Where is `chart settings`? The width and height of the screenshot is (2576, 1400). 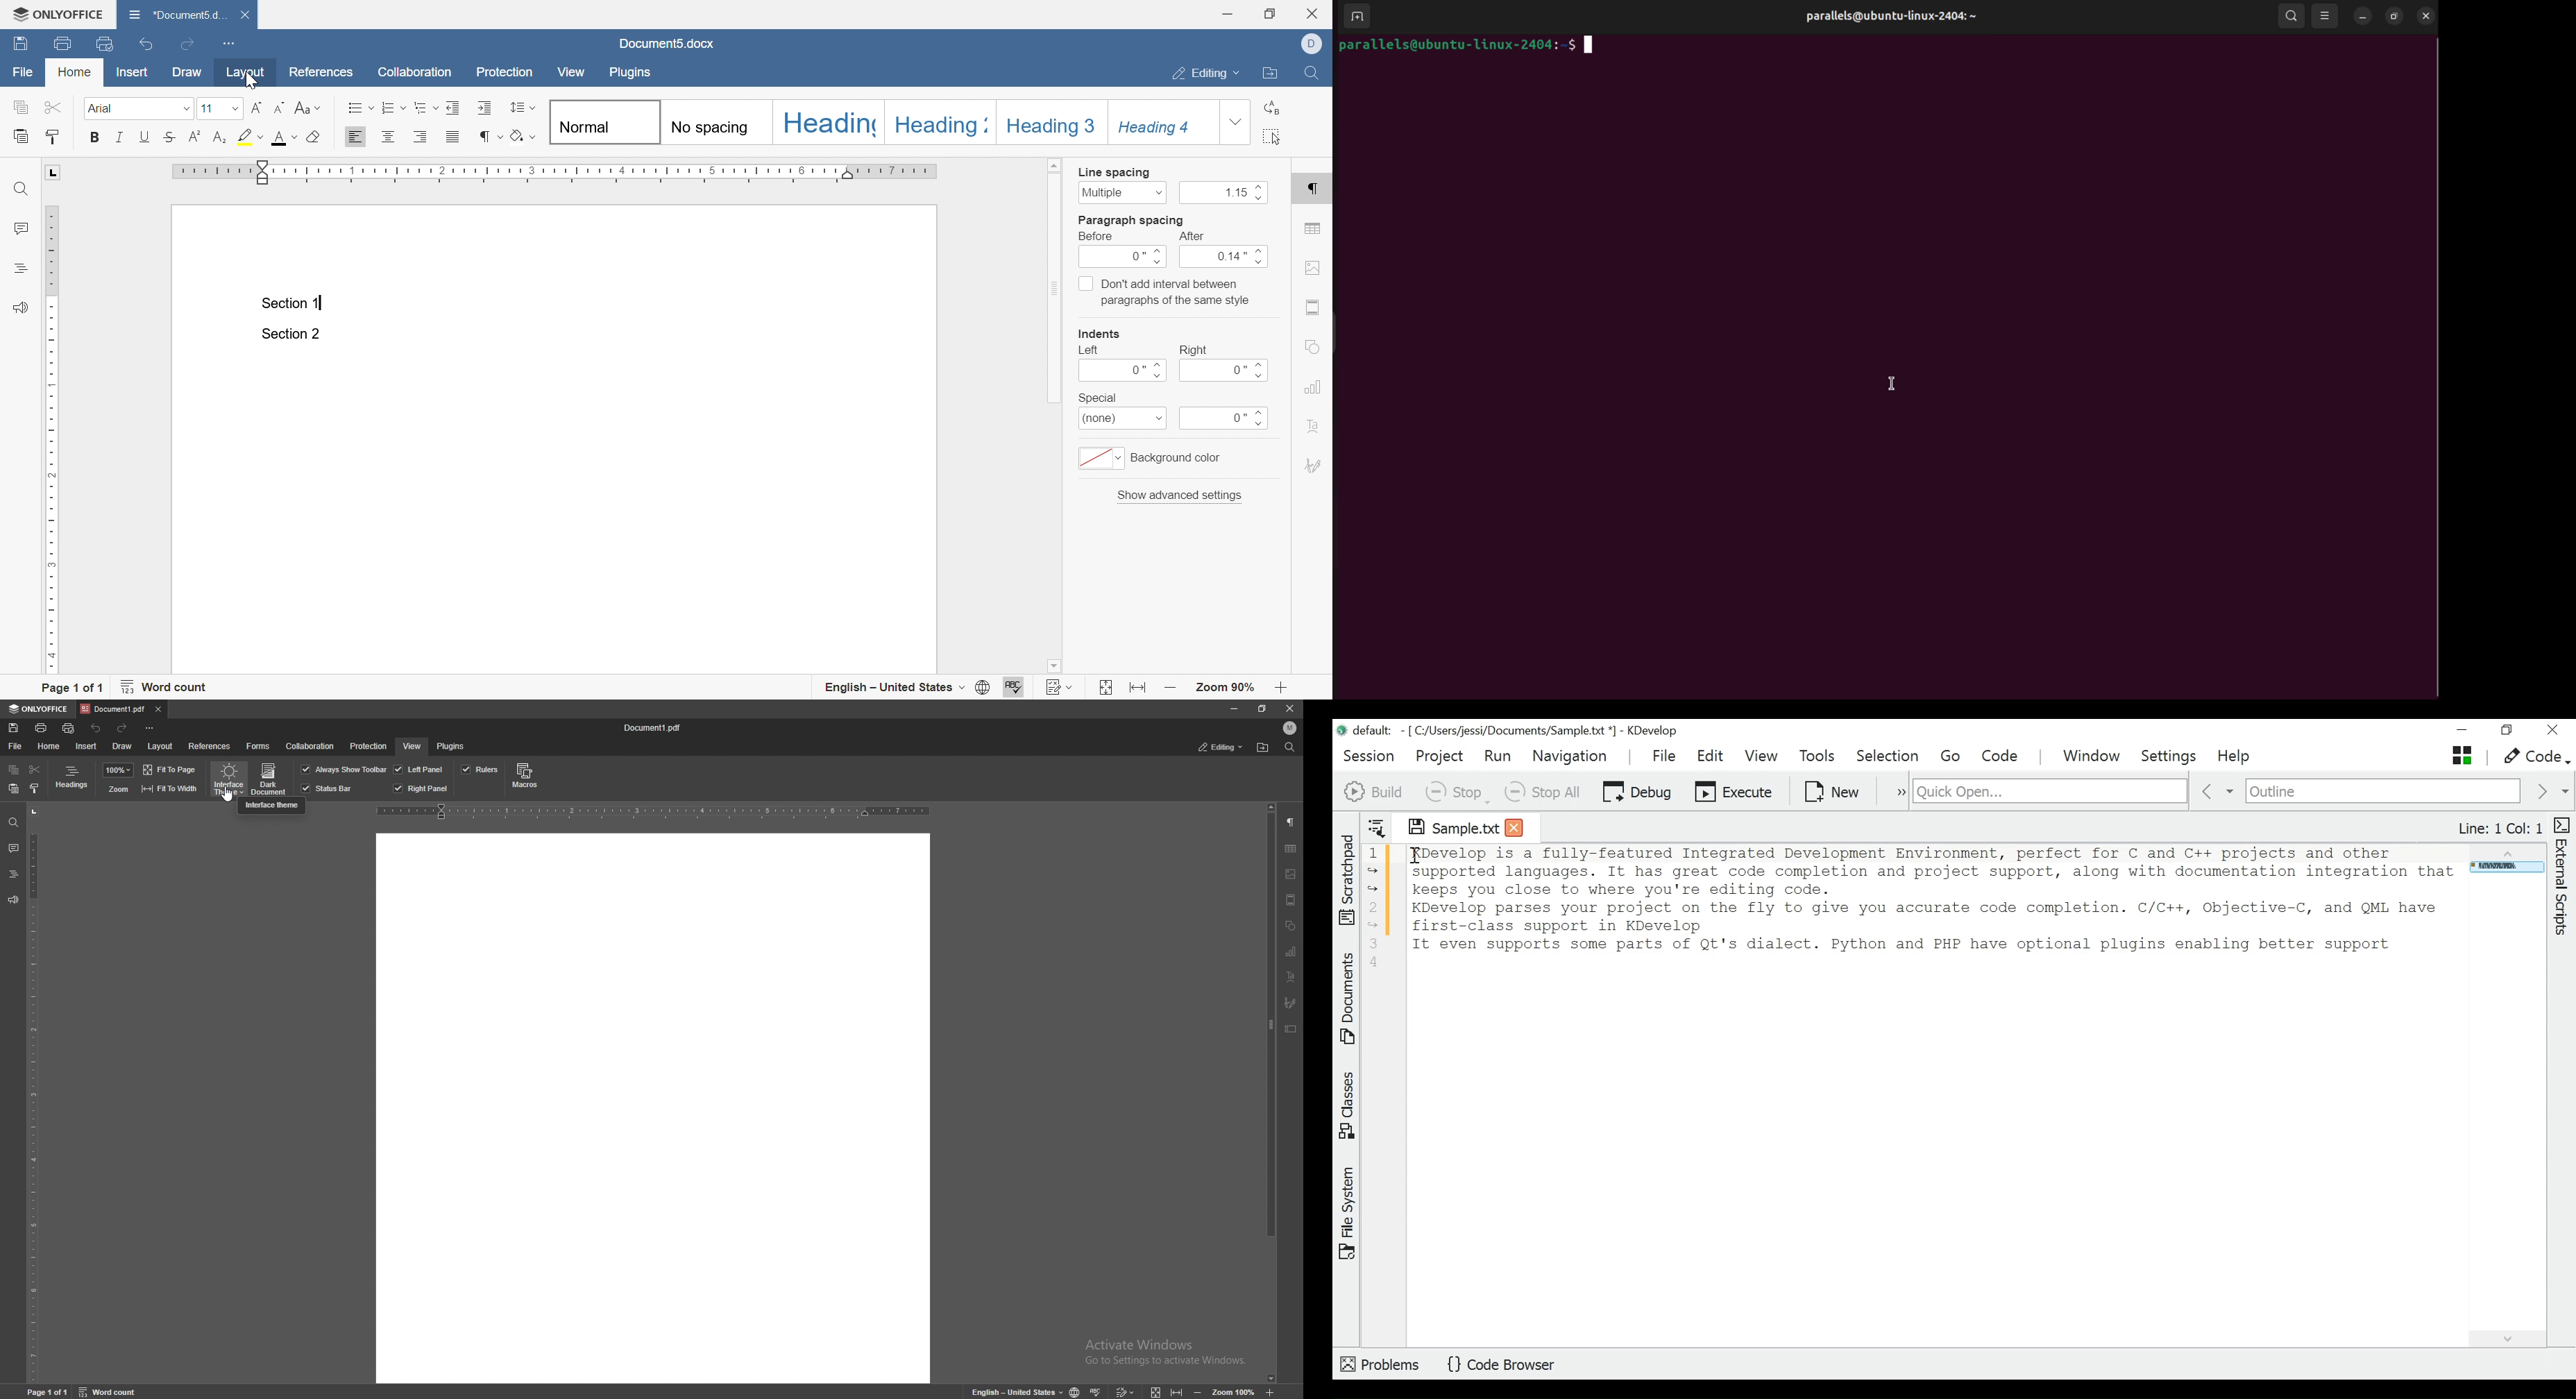 chart settings is located at coordinates (1311, 387).